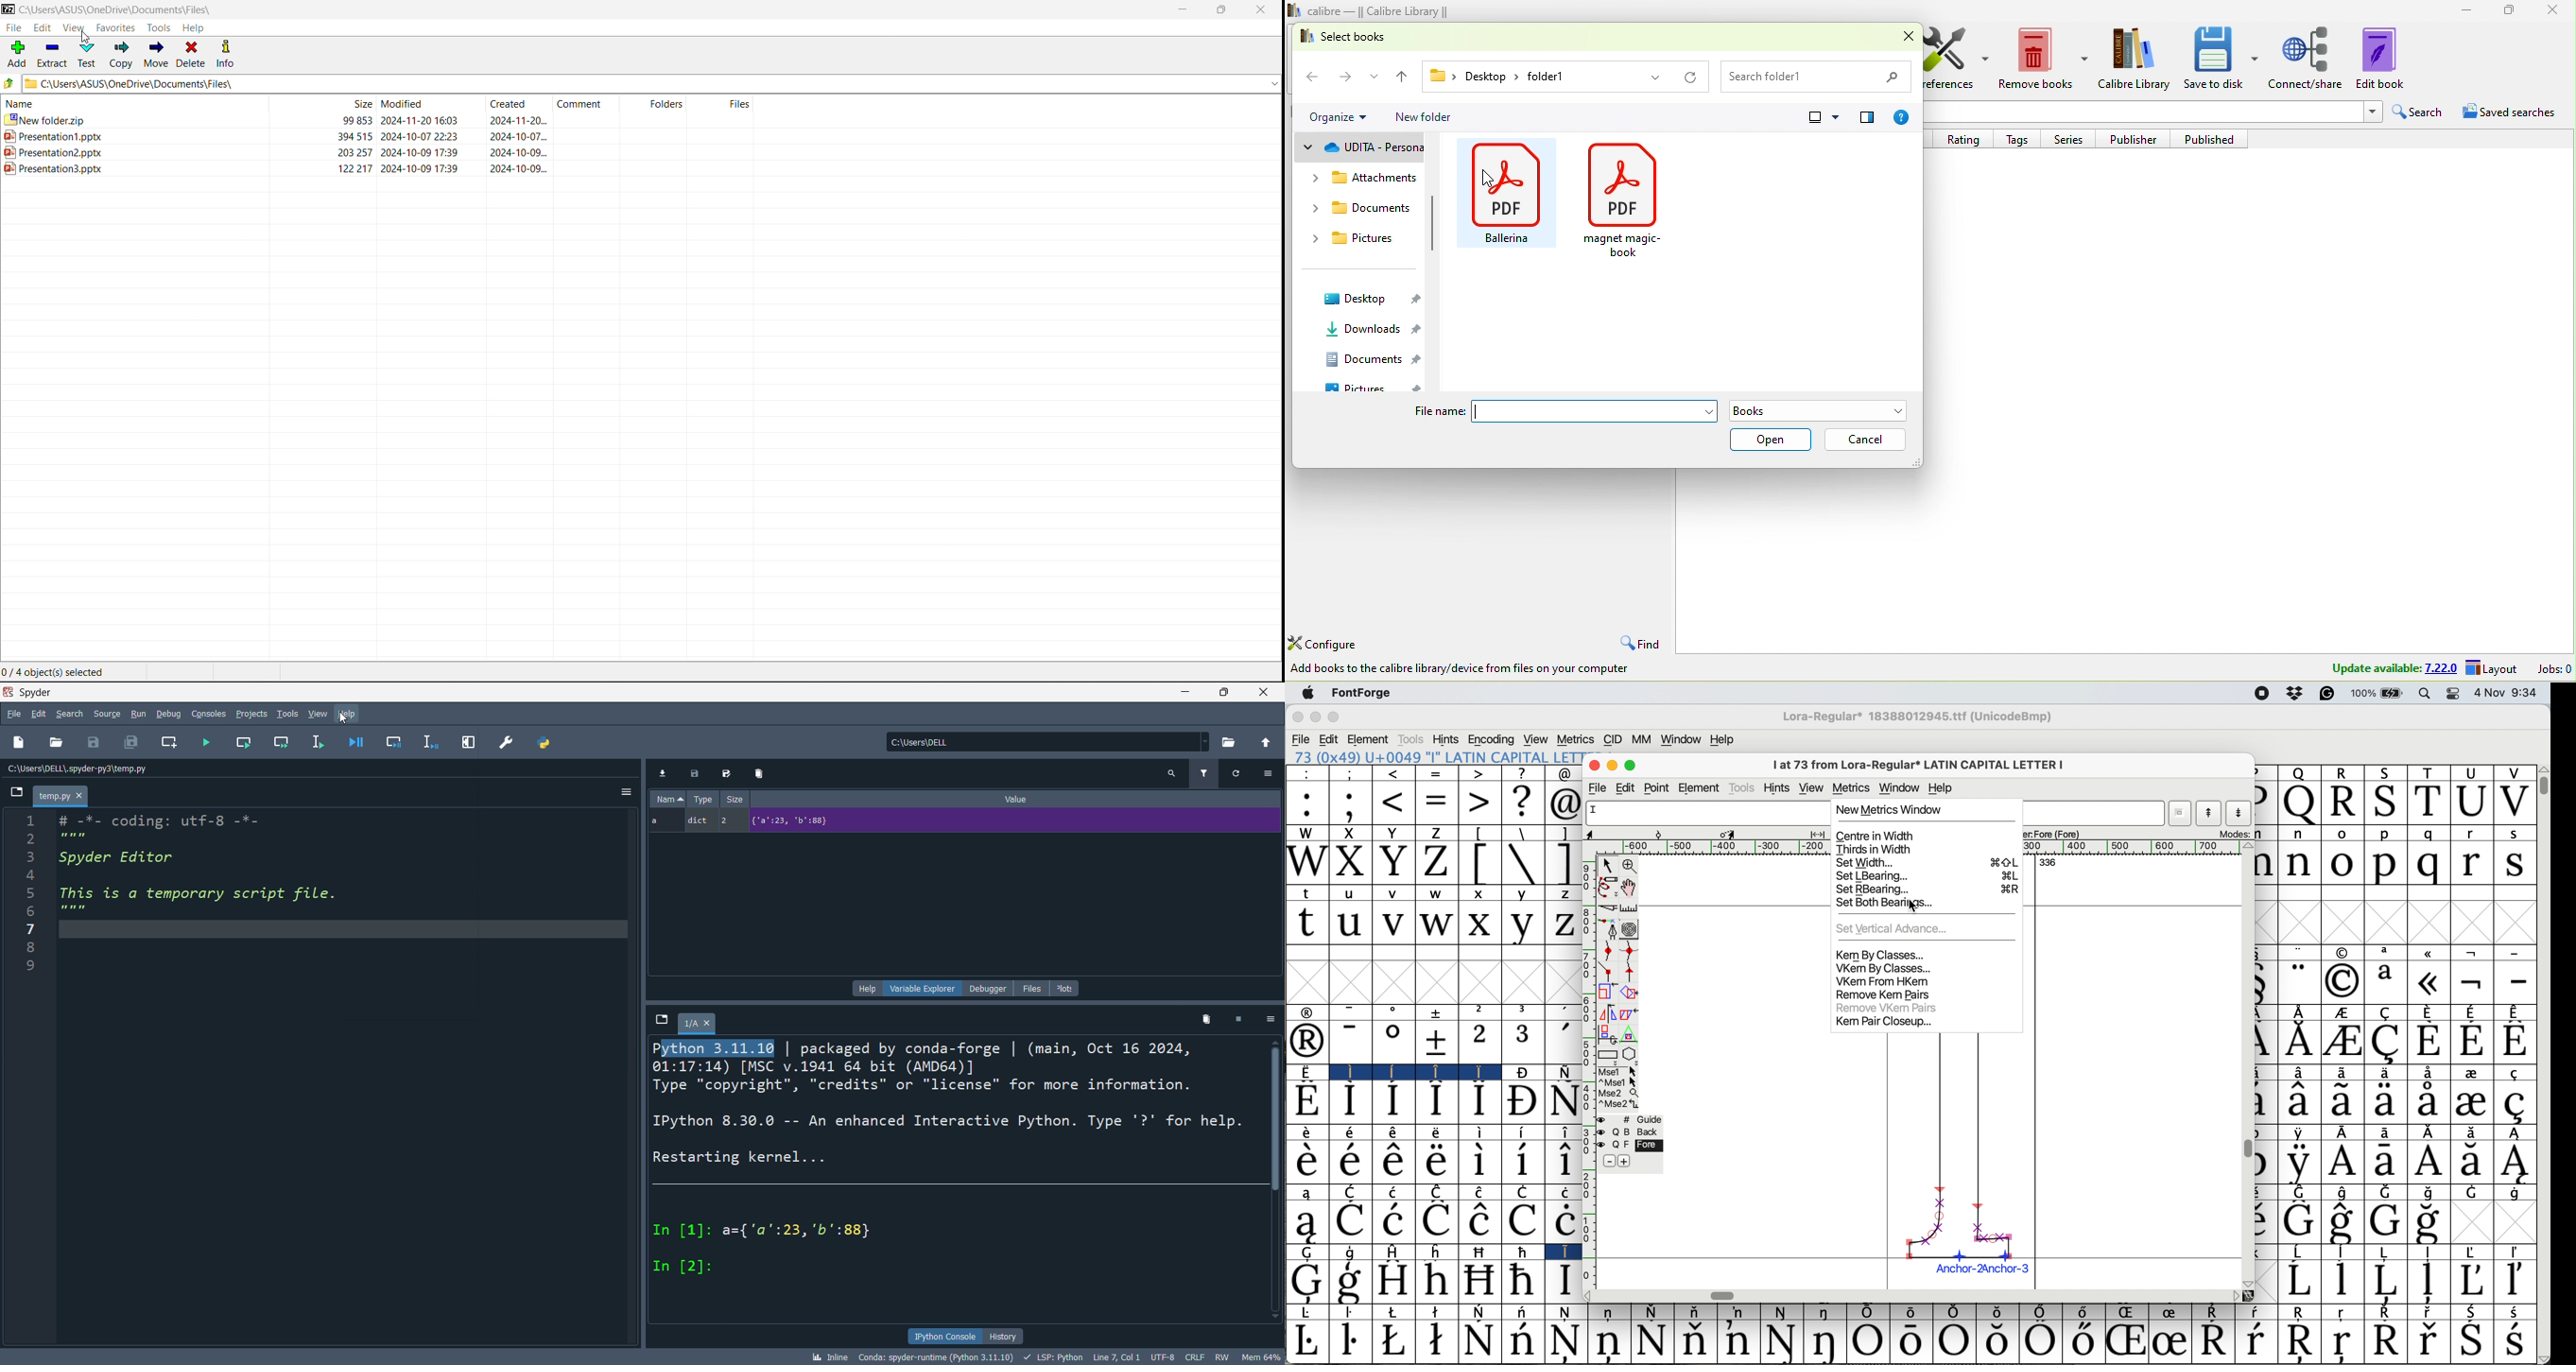 The image size is (2576, 1372). Describe the element at coordinates (697, 1022) in the screenshot. I see `1/A` at that location.